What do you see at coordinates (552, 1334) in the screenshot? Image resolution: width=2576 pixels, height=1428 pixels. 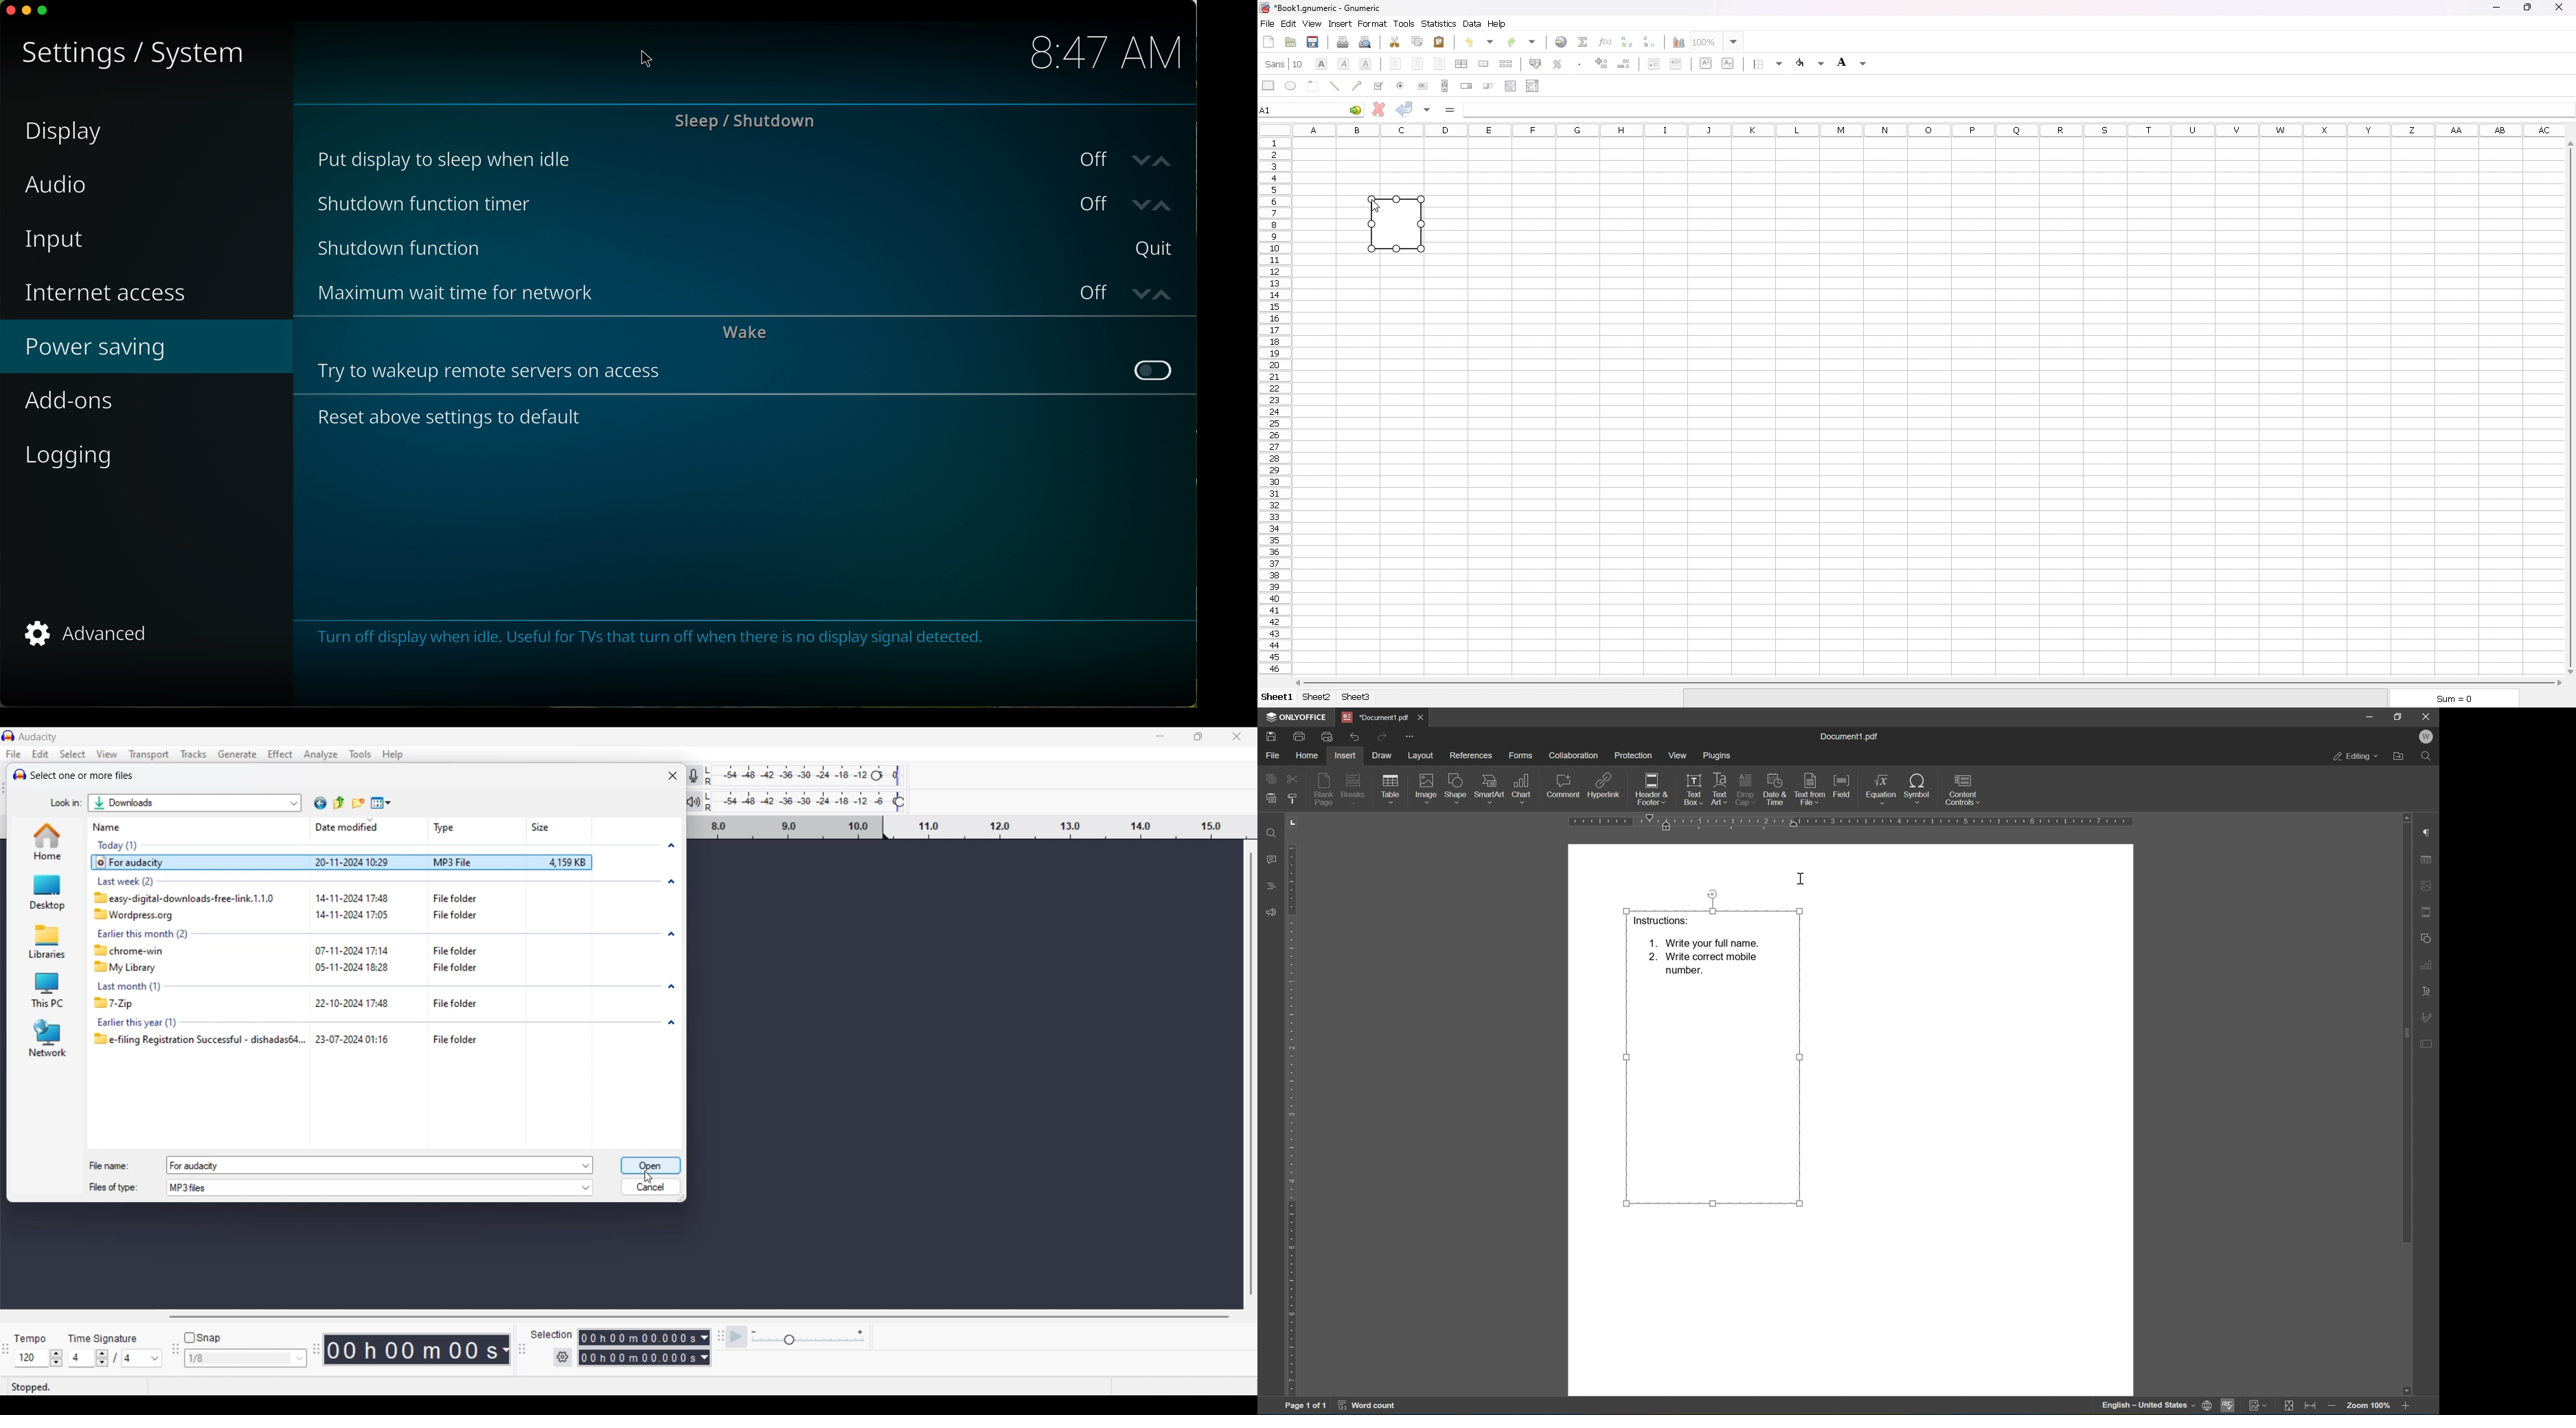 I see `Selection` at bounding box center [552, 1334].